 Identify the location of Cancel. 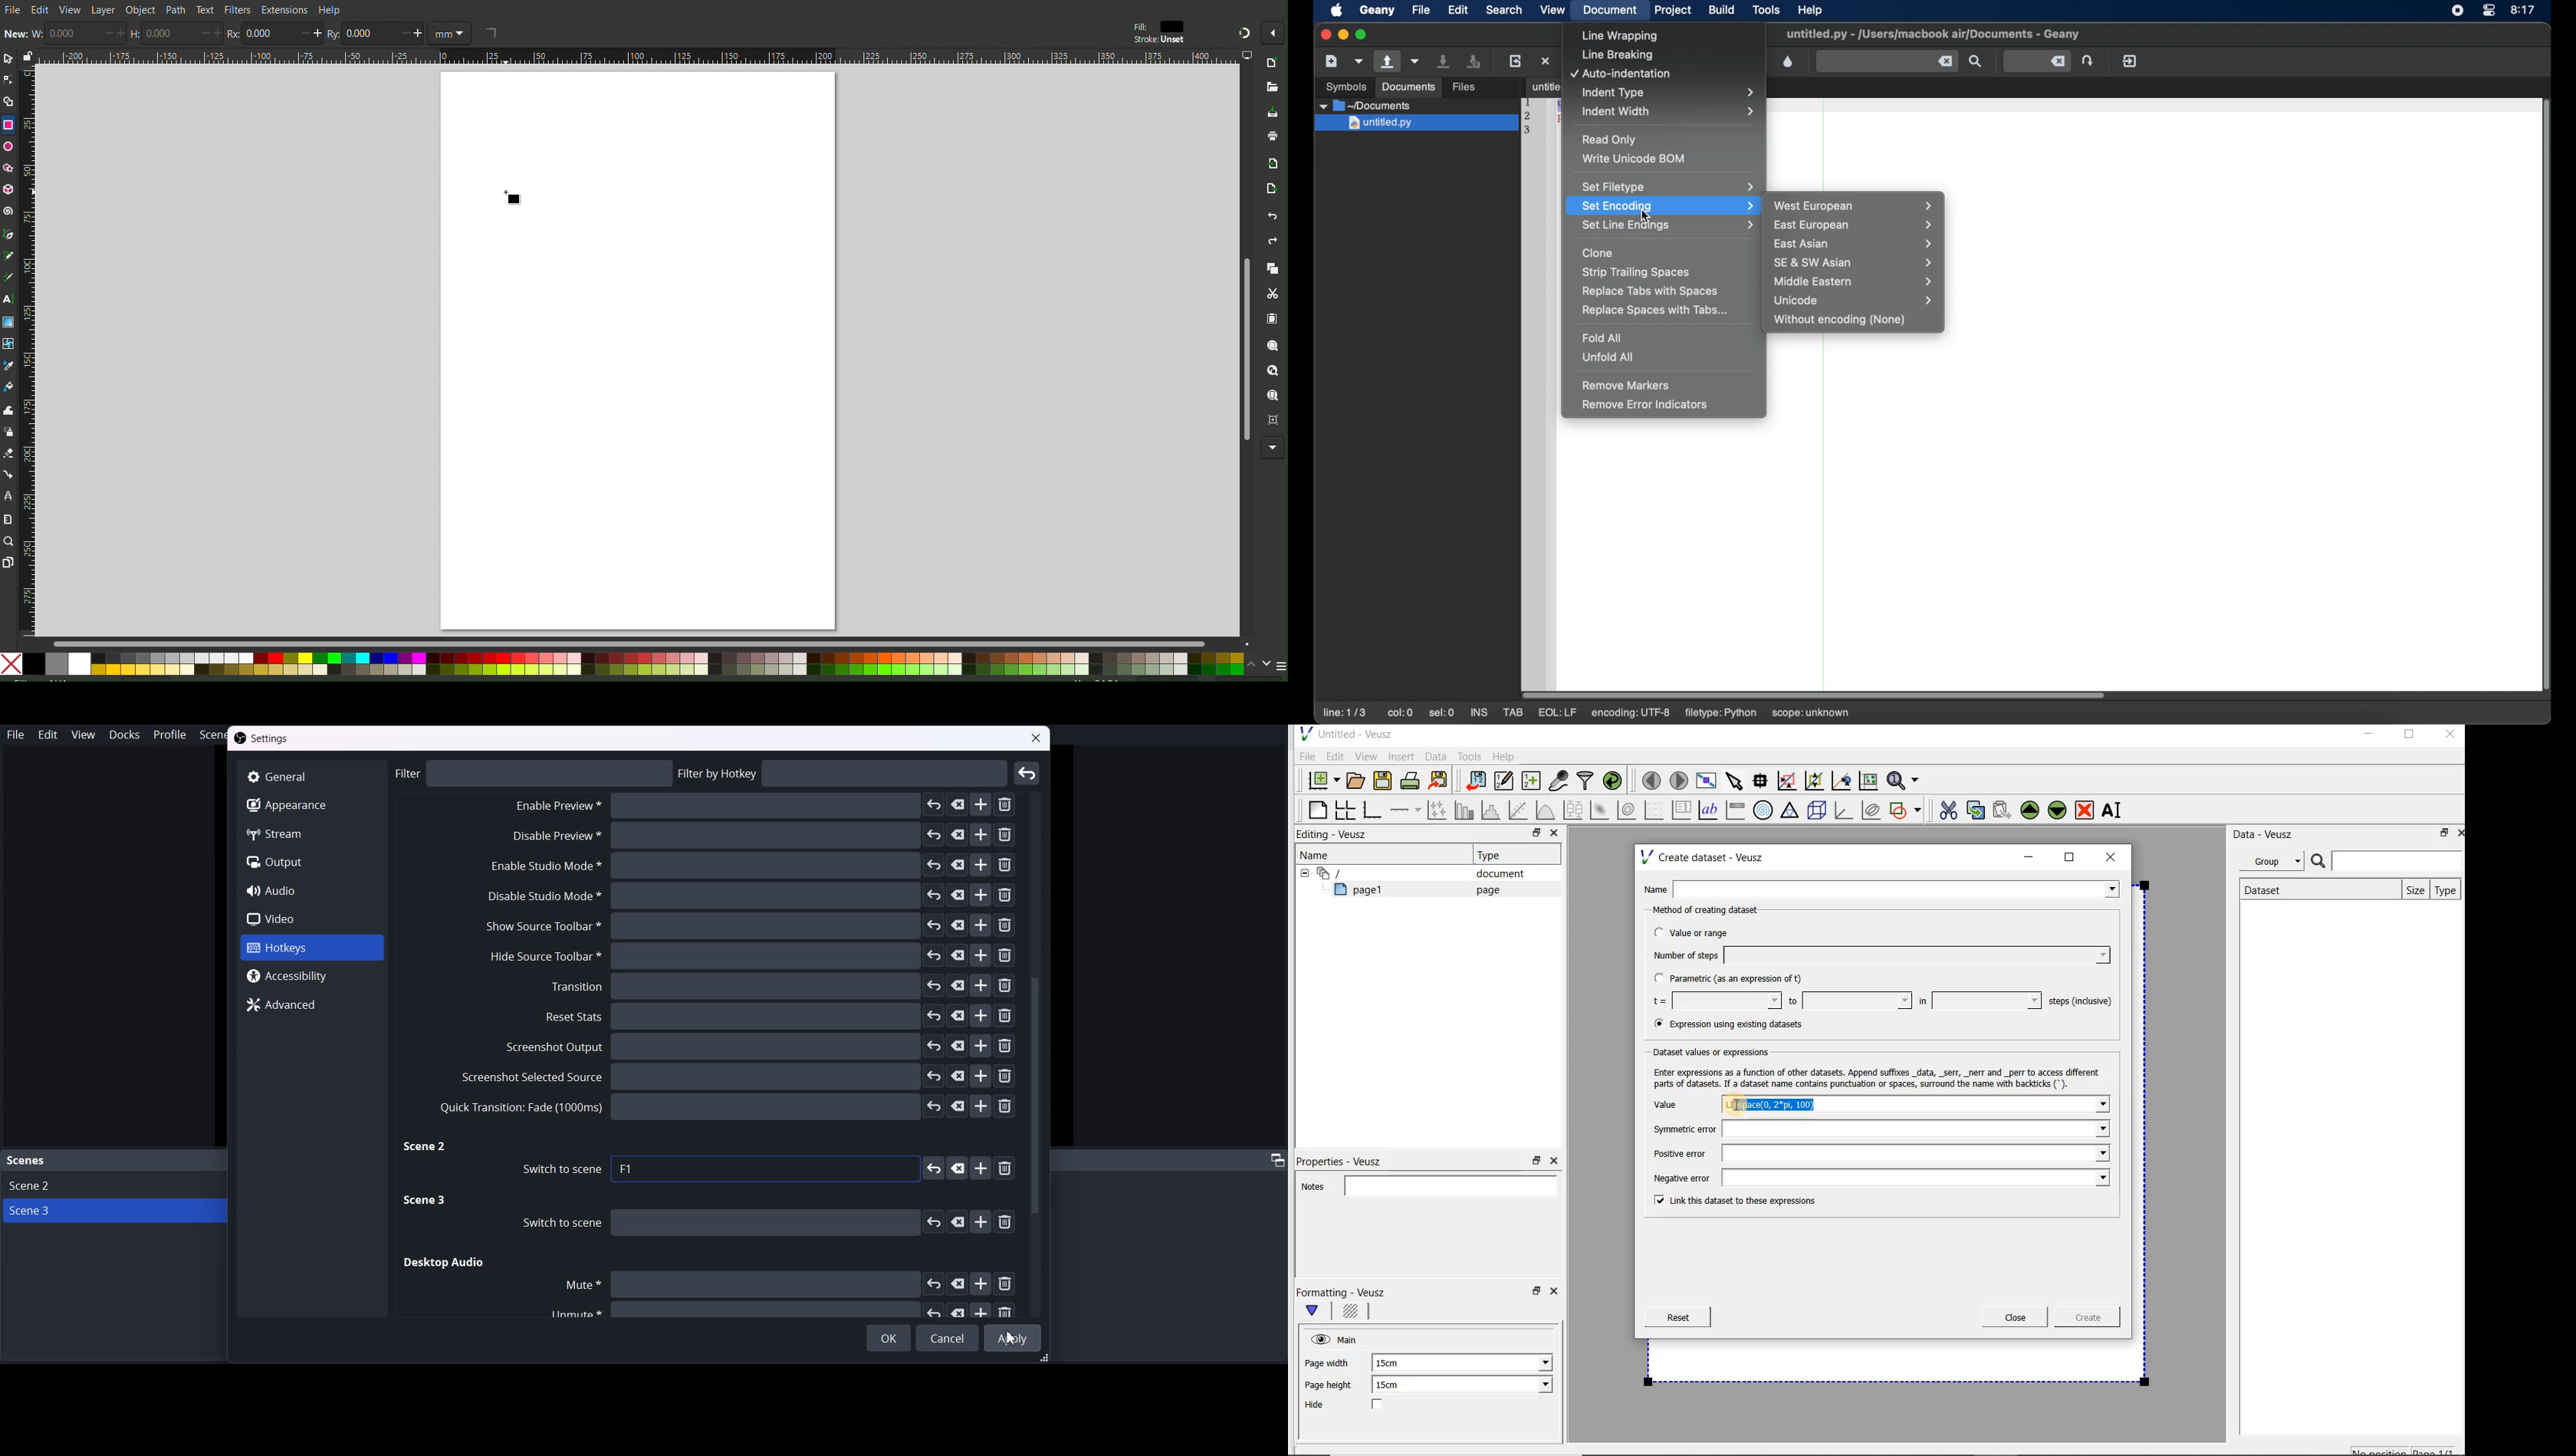
(947, 1338).